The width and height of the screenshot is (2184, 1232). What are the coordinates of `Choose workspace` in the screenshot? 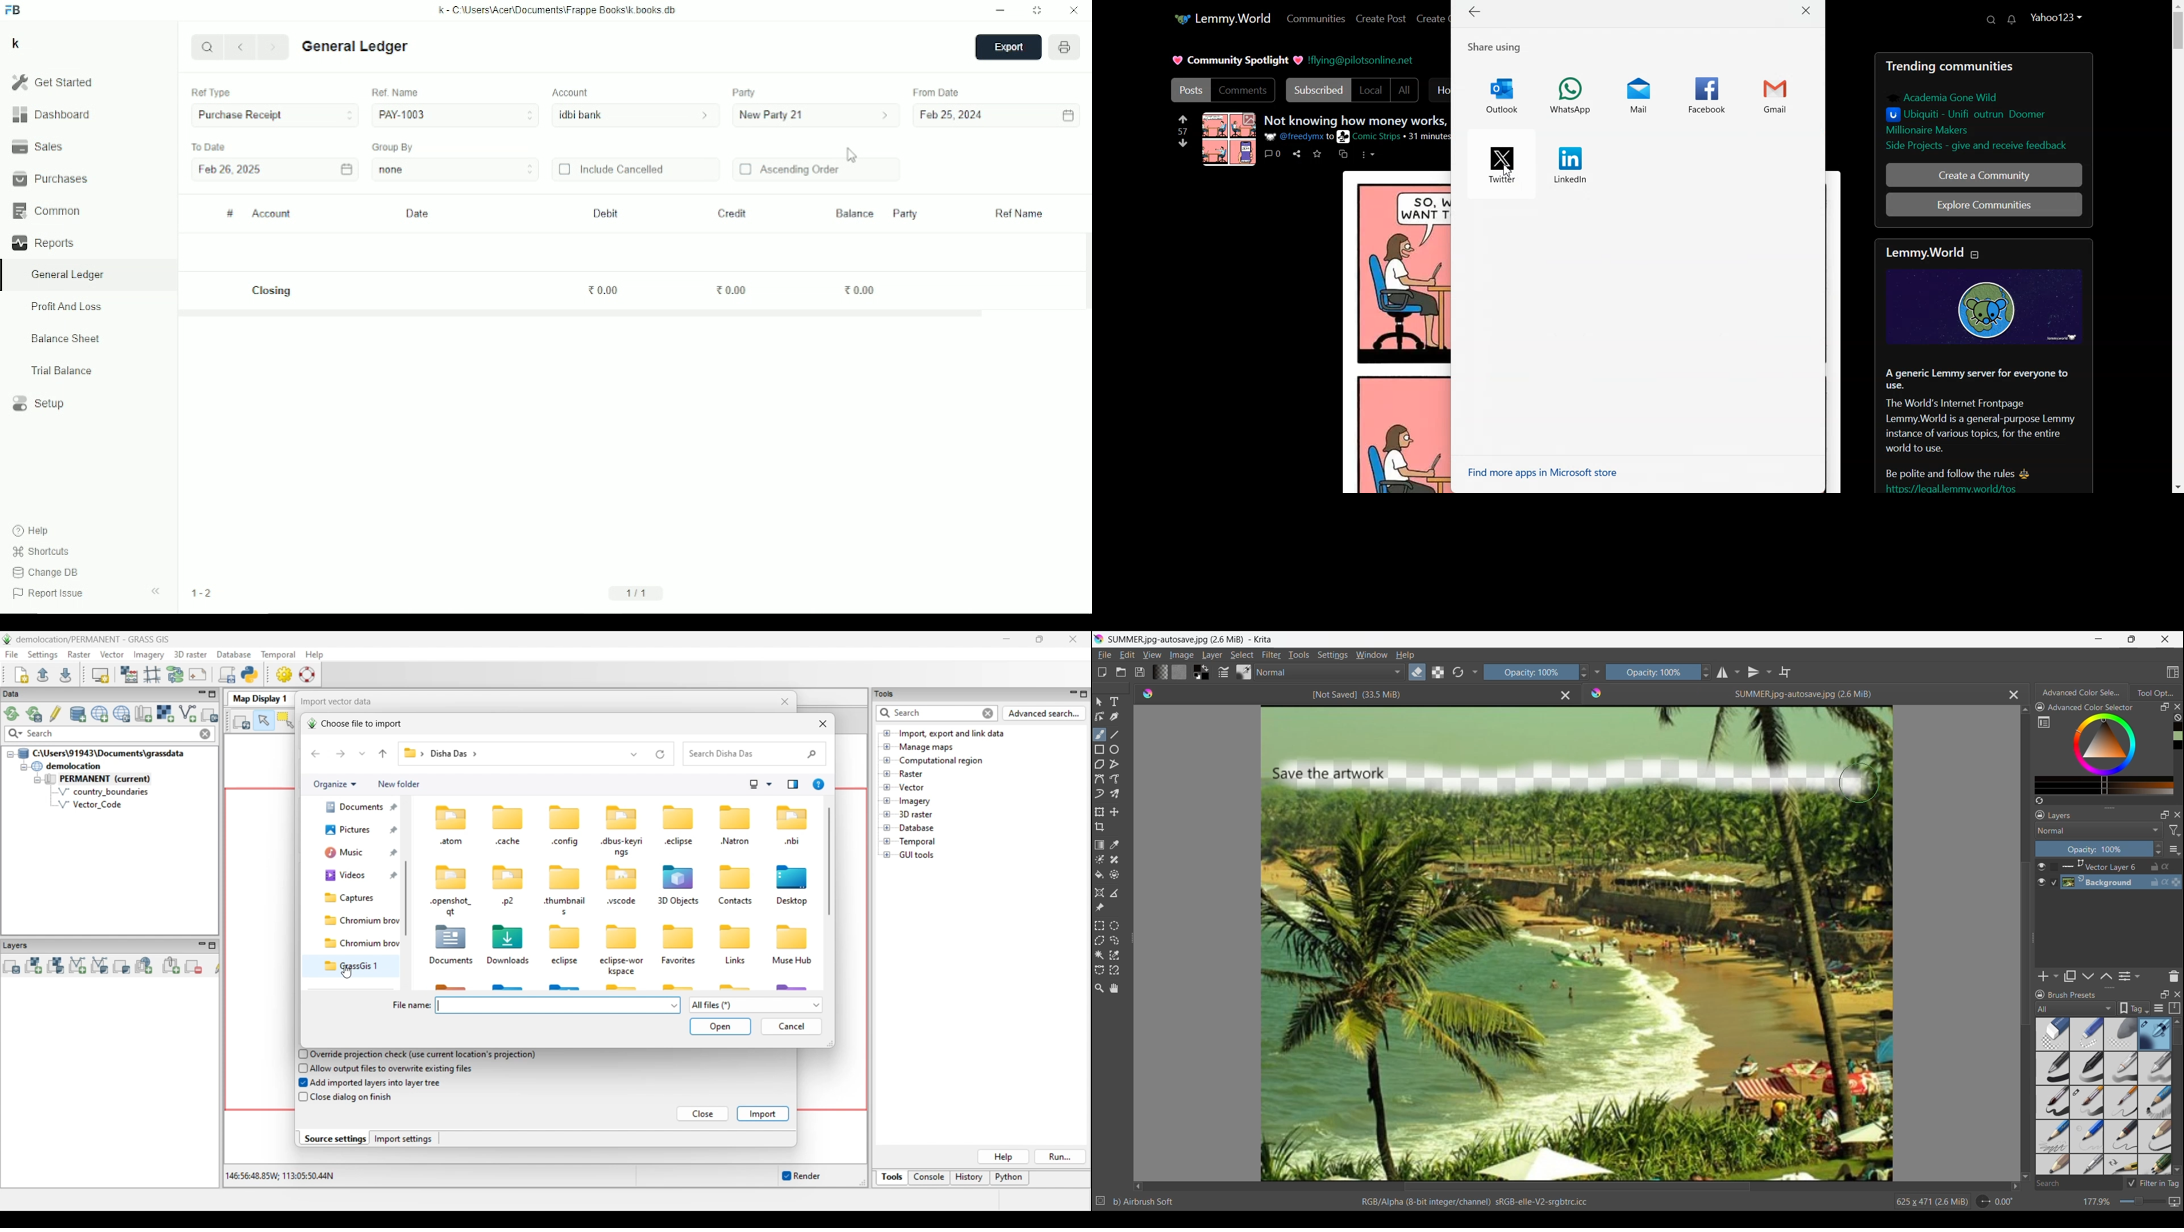 It's located at (2173, 672).